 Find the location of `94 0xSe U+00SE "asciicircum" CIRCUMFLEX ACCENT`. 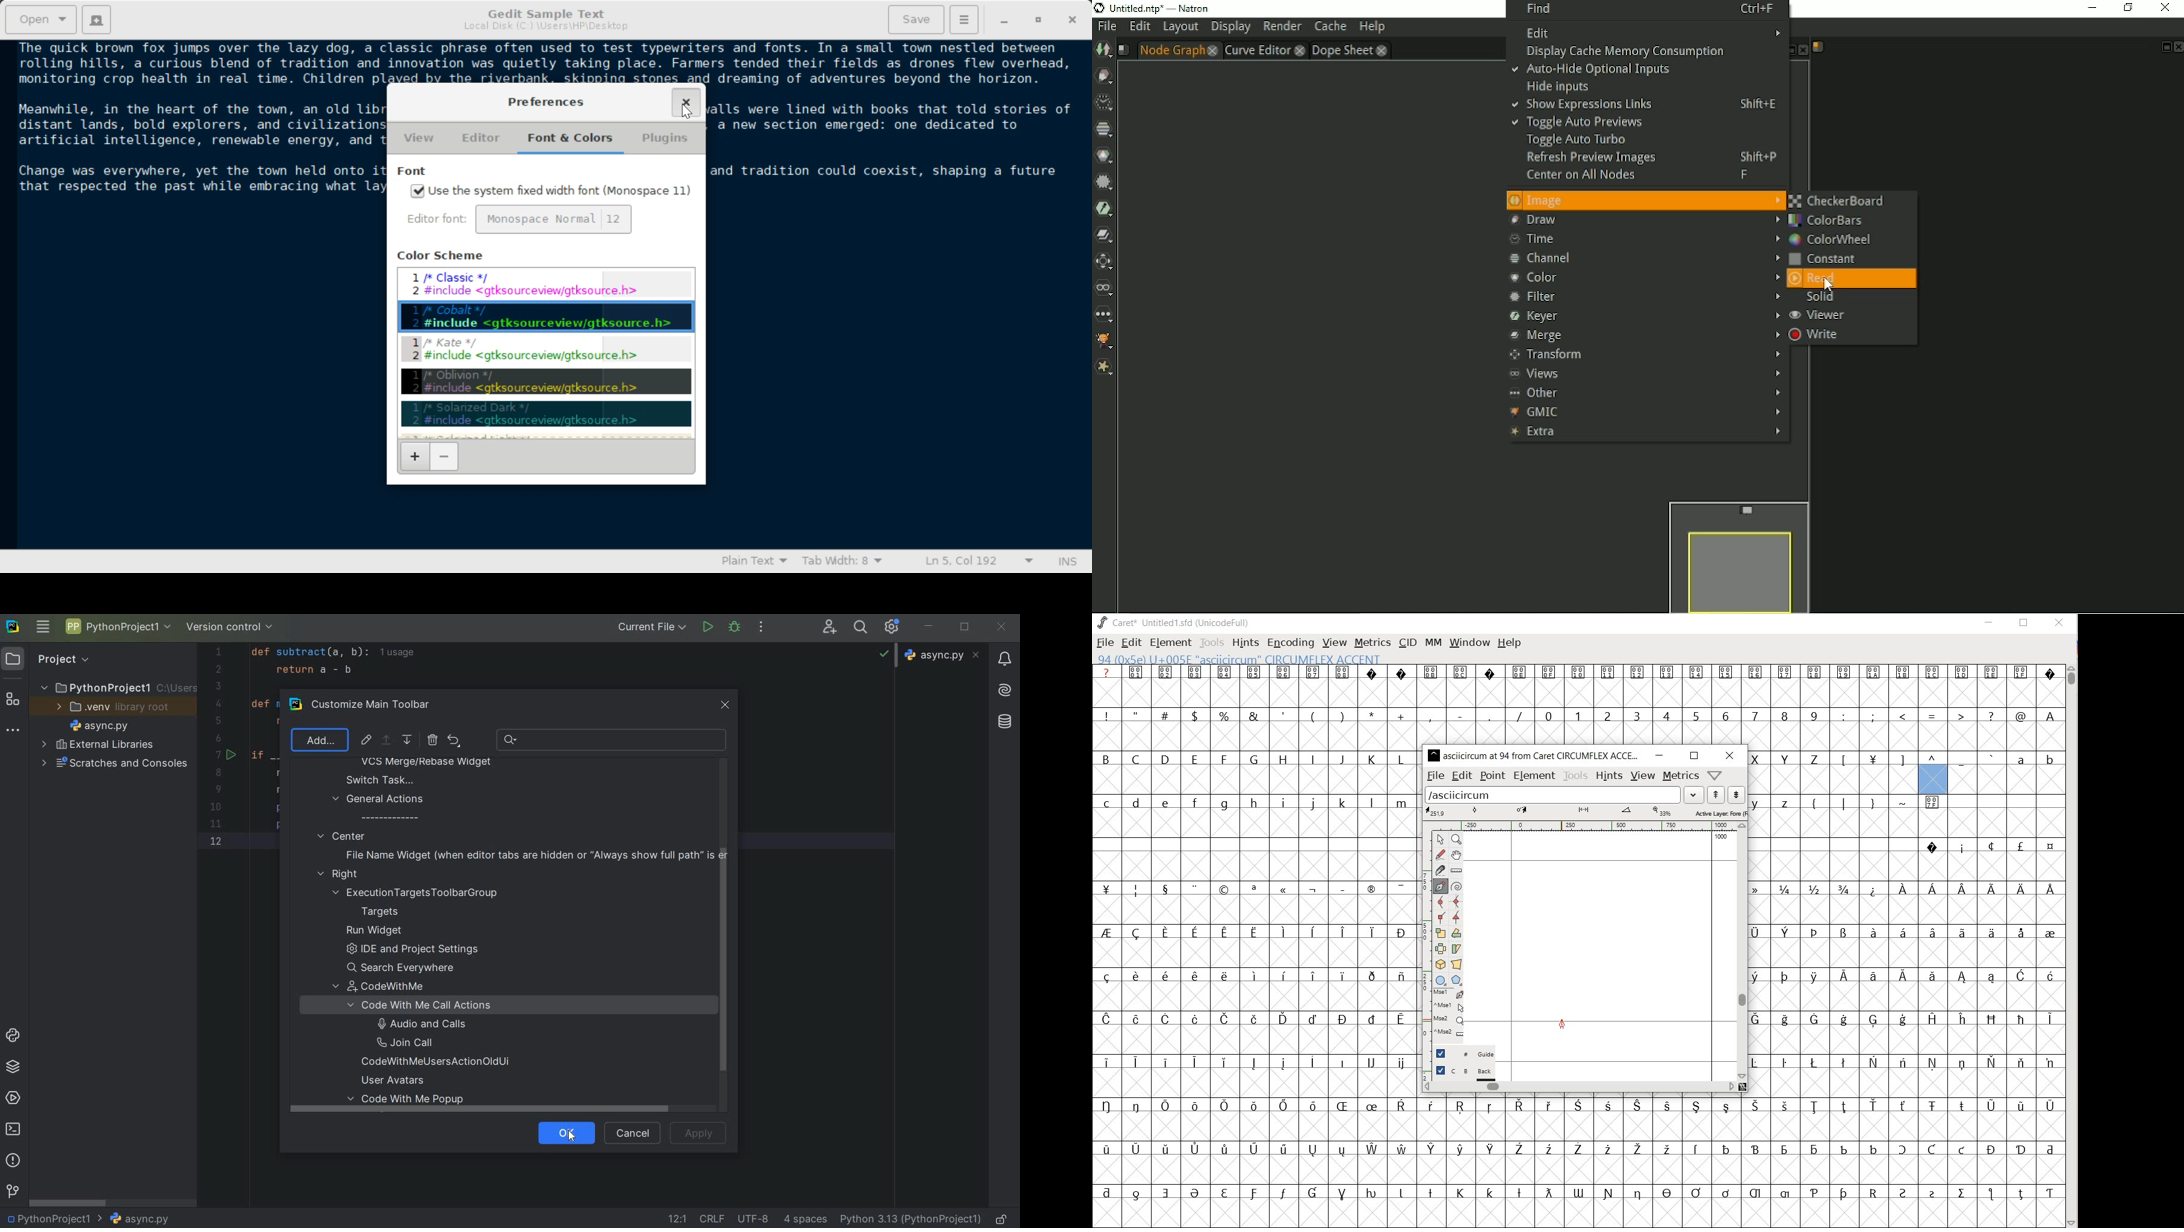

94 0xSe U+00SE "asciicircum" CIRCUMFLEX ACCENT is located at coordinates (1934, 771).